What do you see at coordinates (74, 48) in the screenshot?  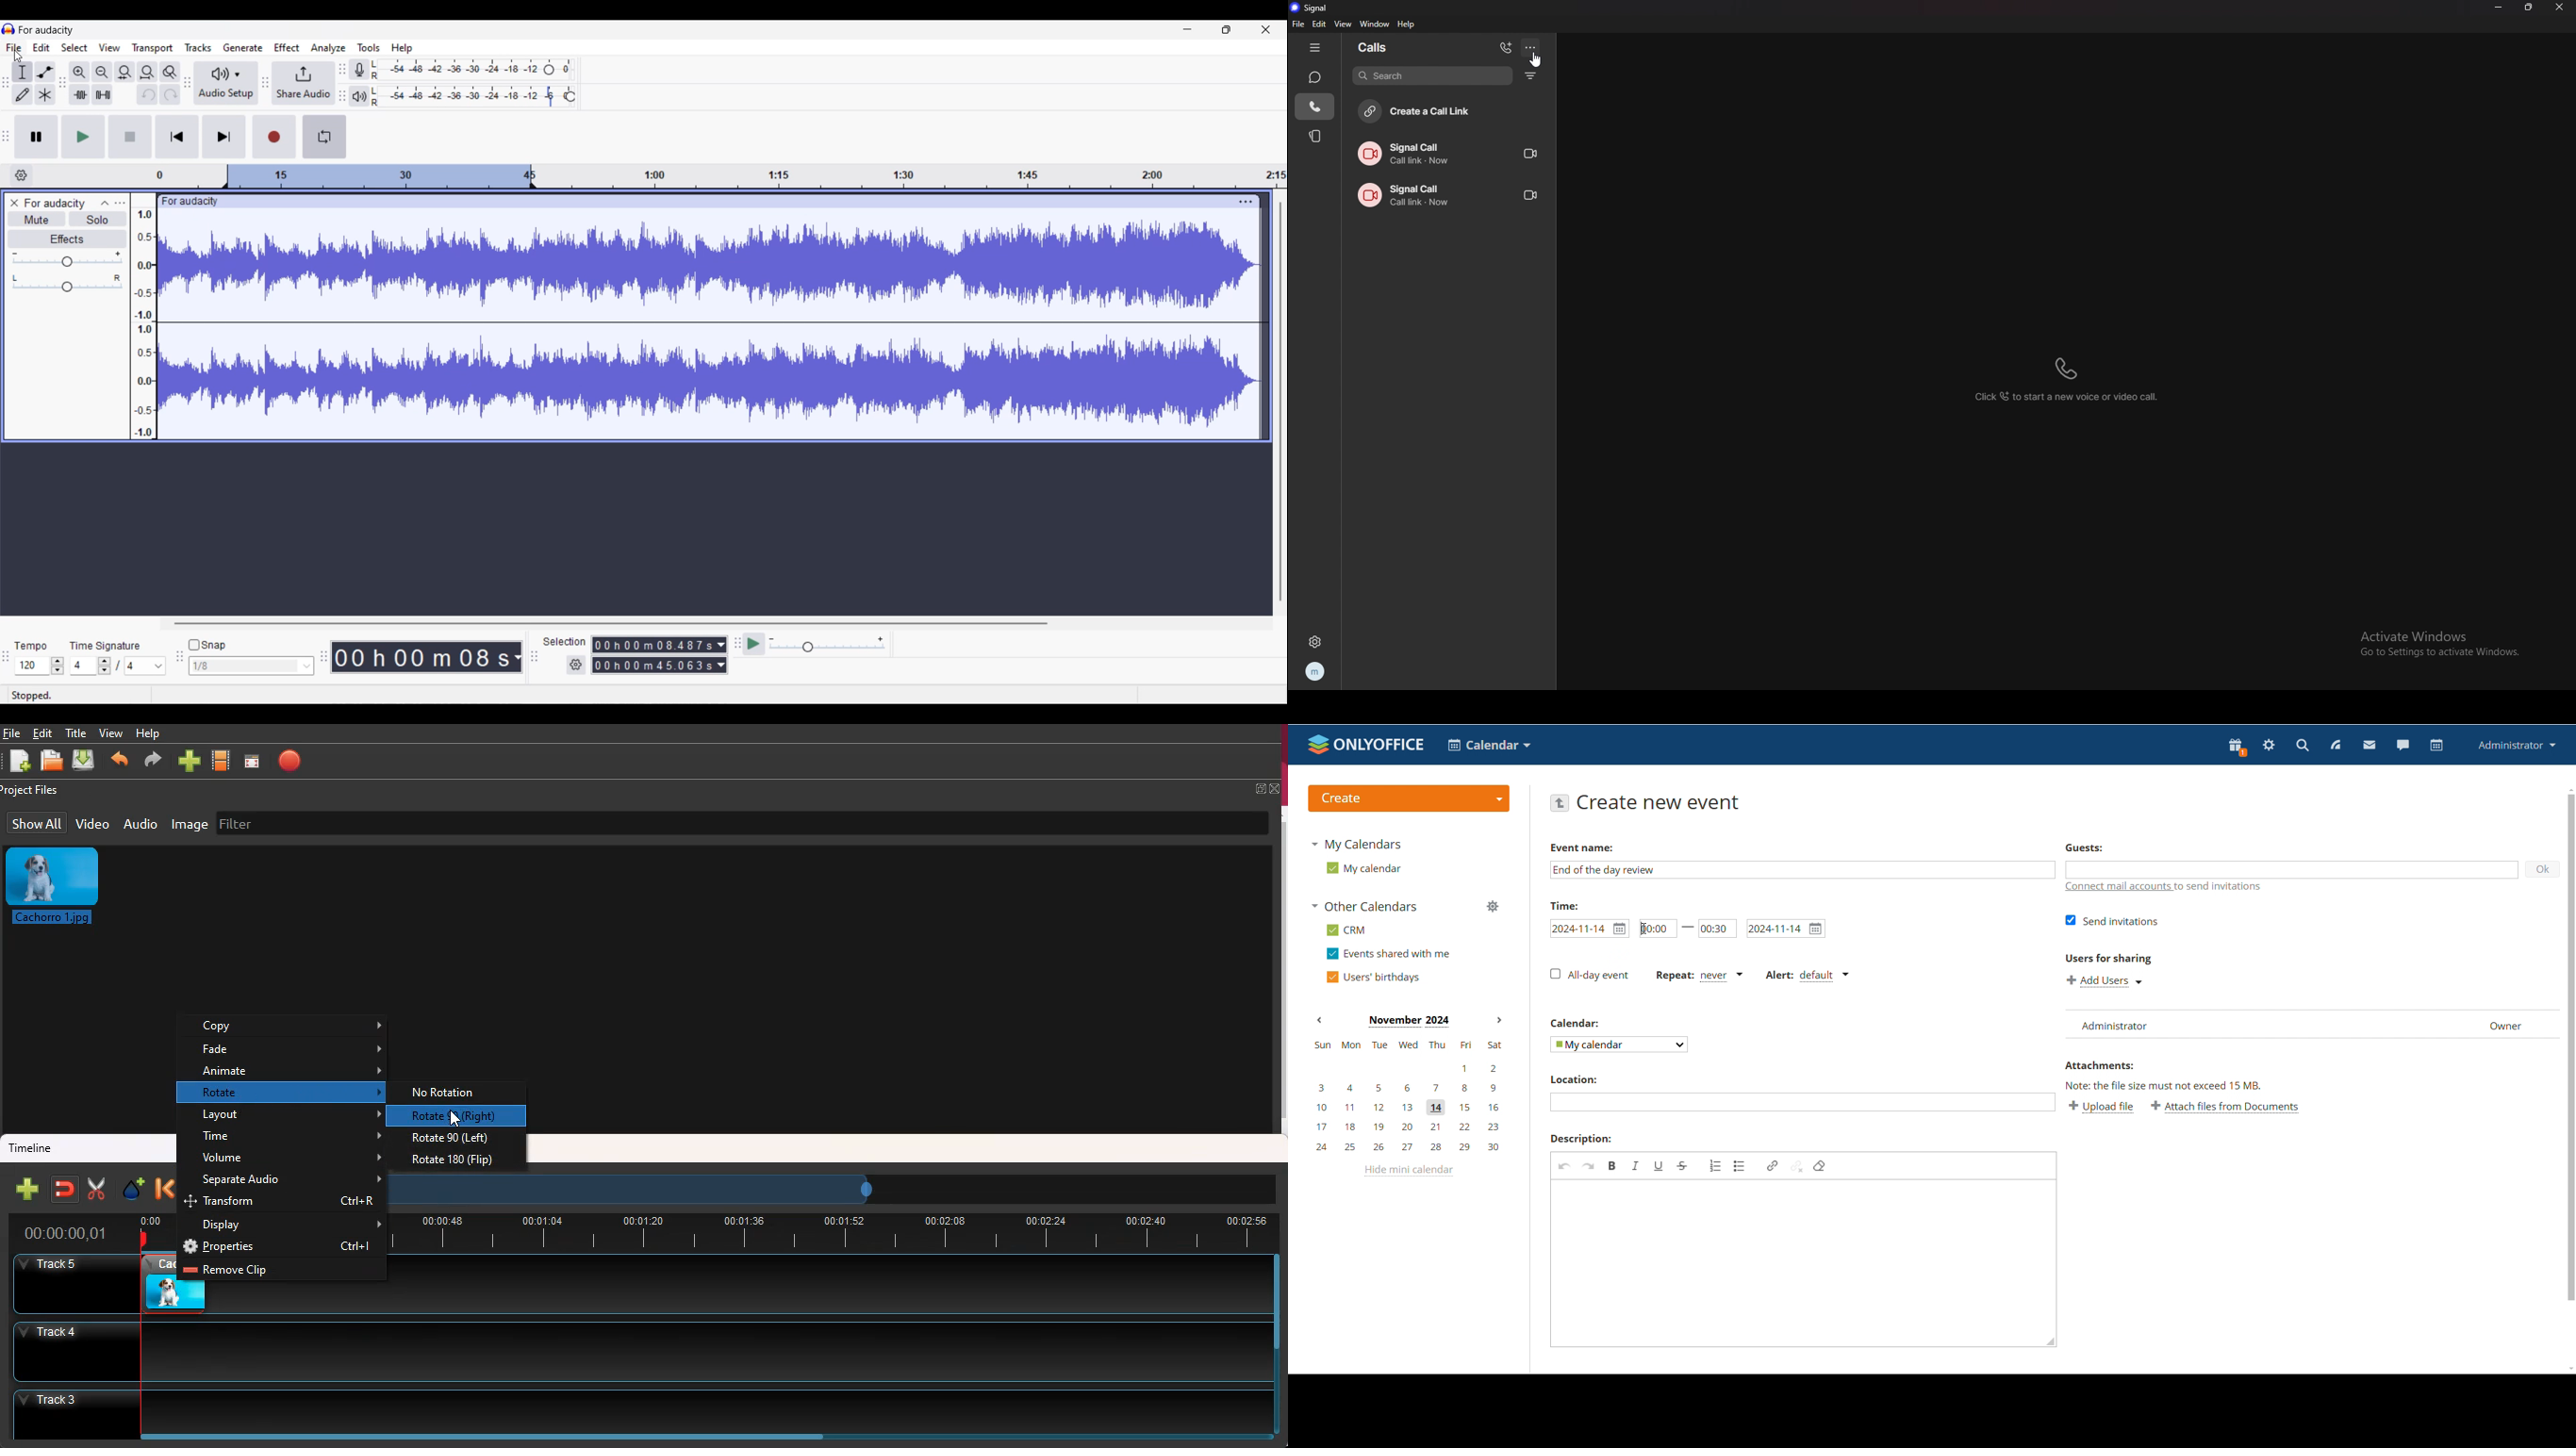 I see `Select menu` at bounding box center [74, 48].